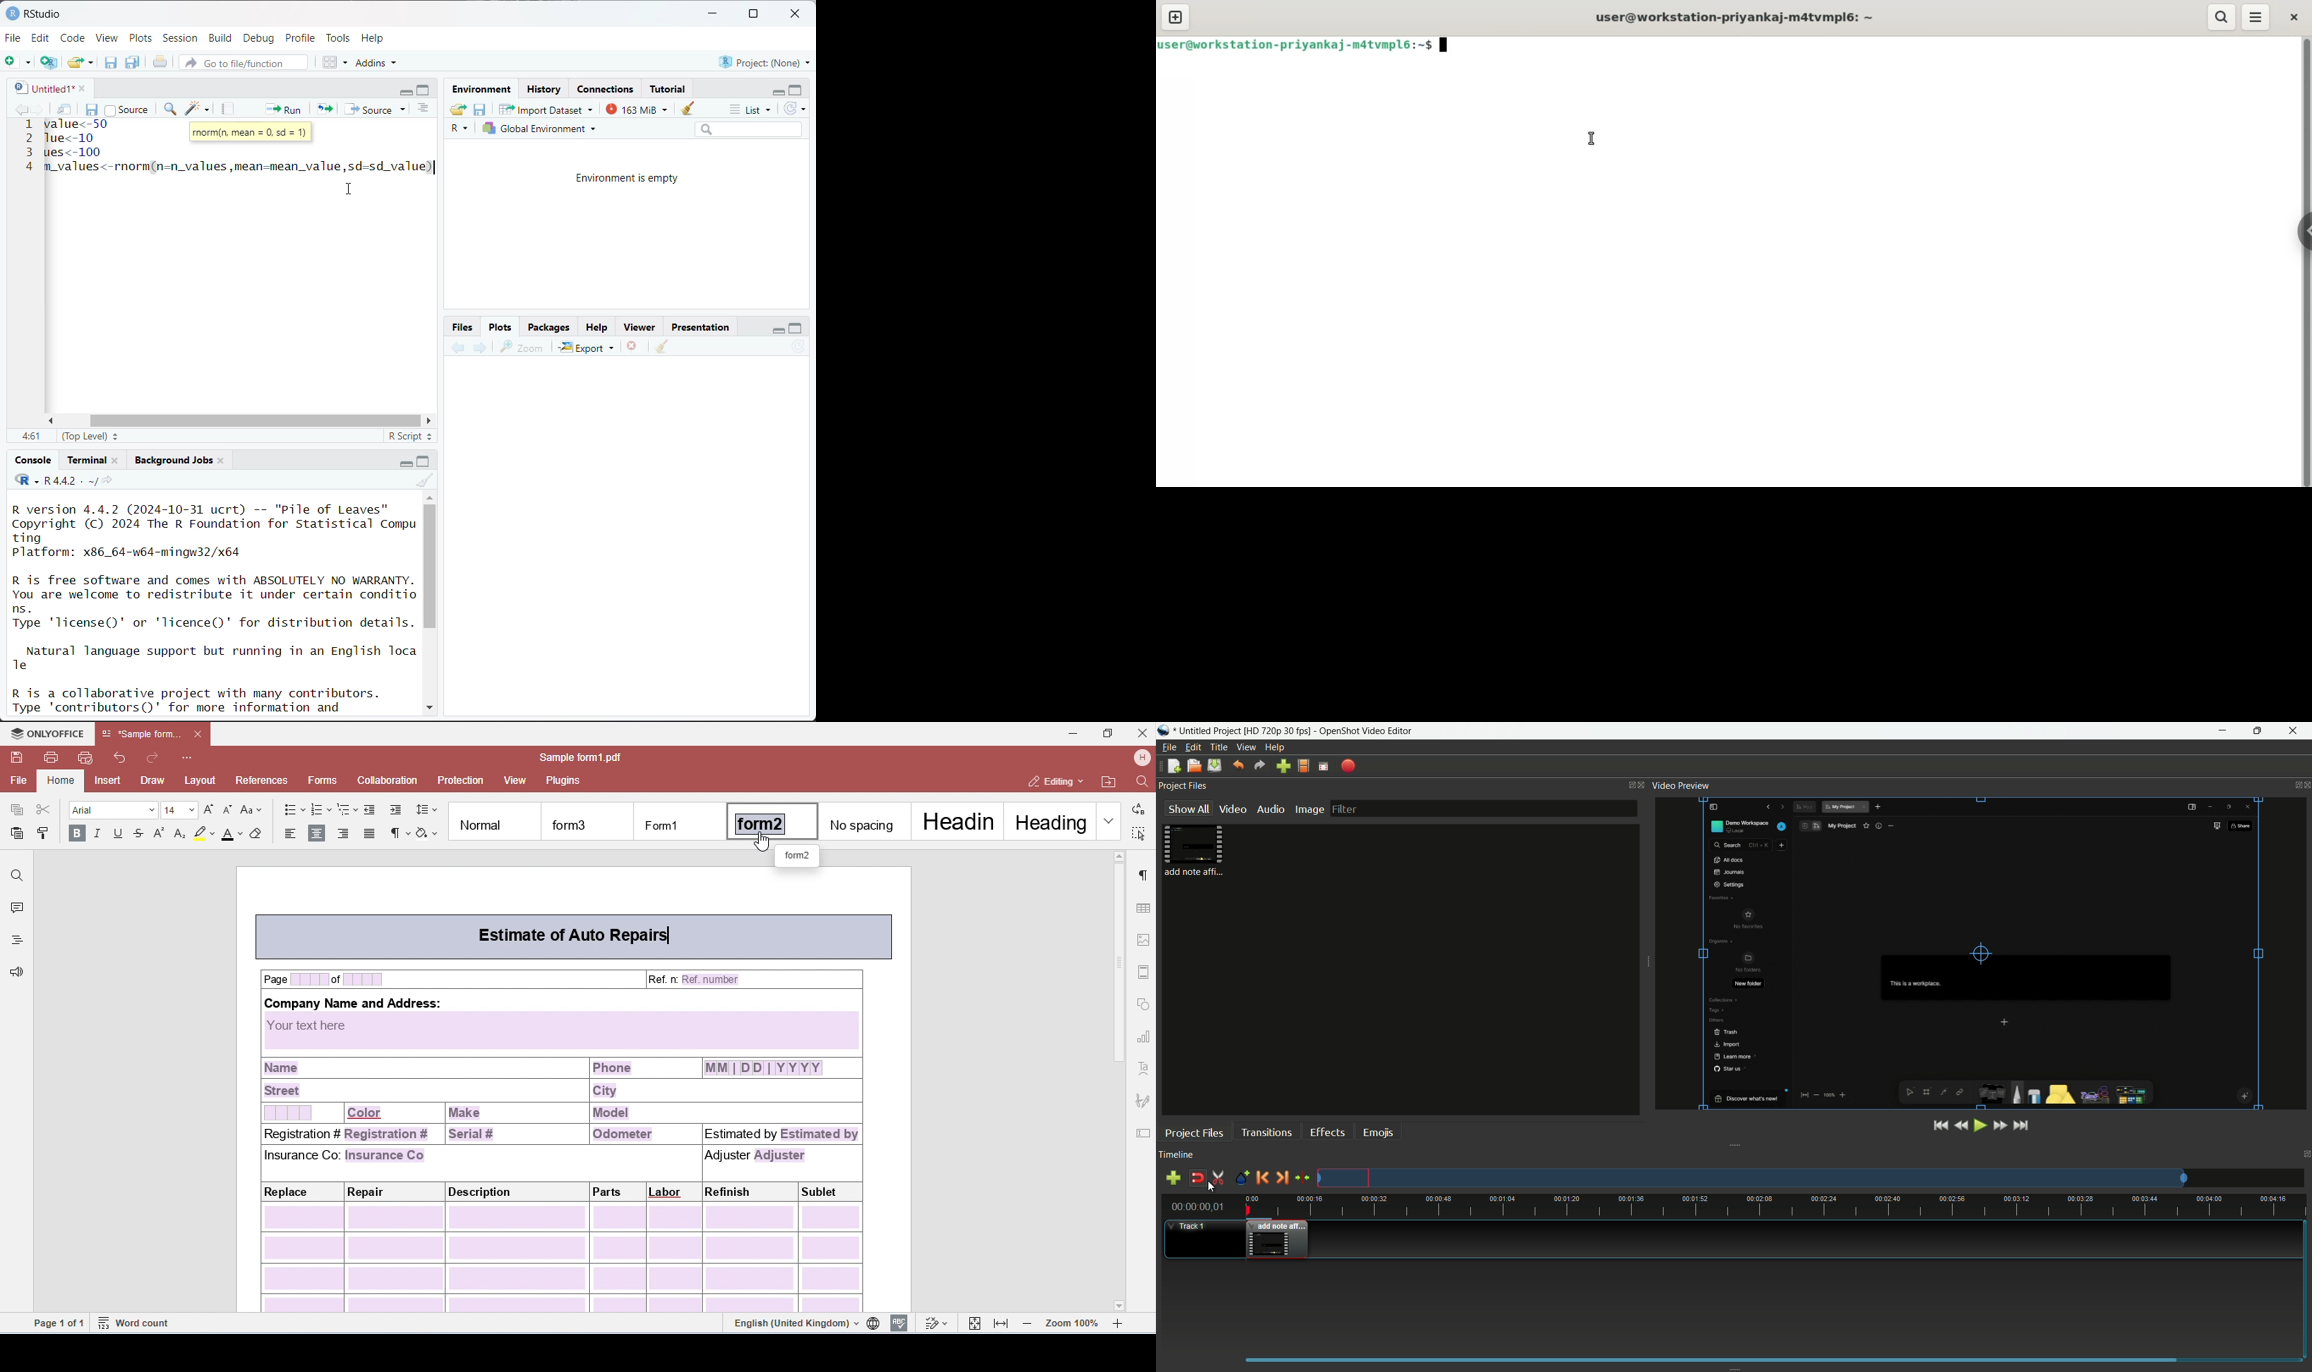  I want to click on load workspace, so click(461, 111).